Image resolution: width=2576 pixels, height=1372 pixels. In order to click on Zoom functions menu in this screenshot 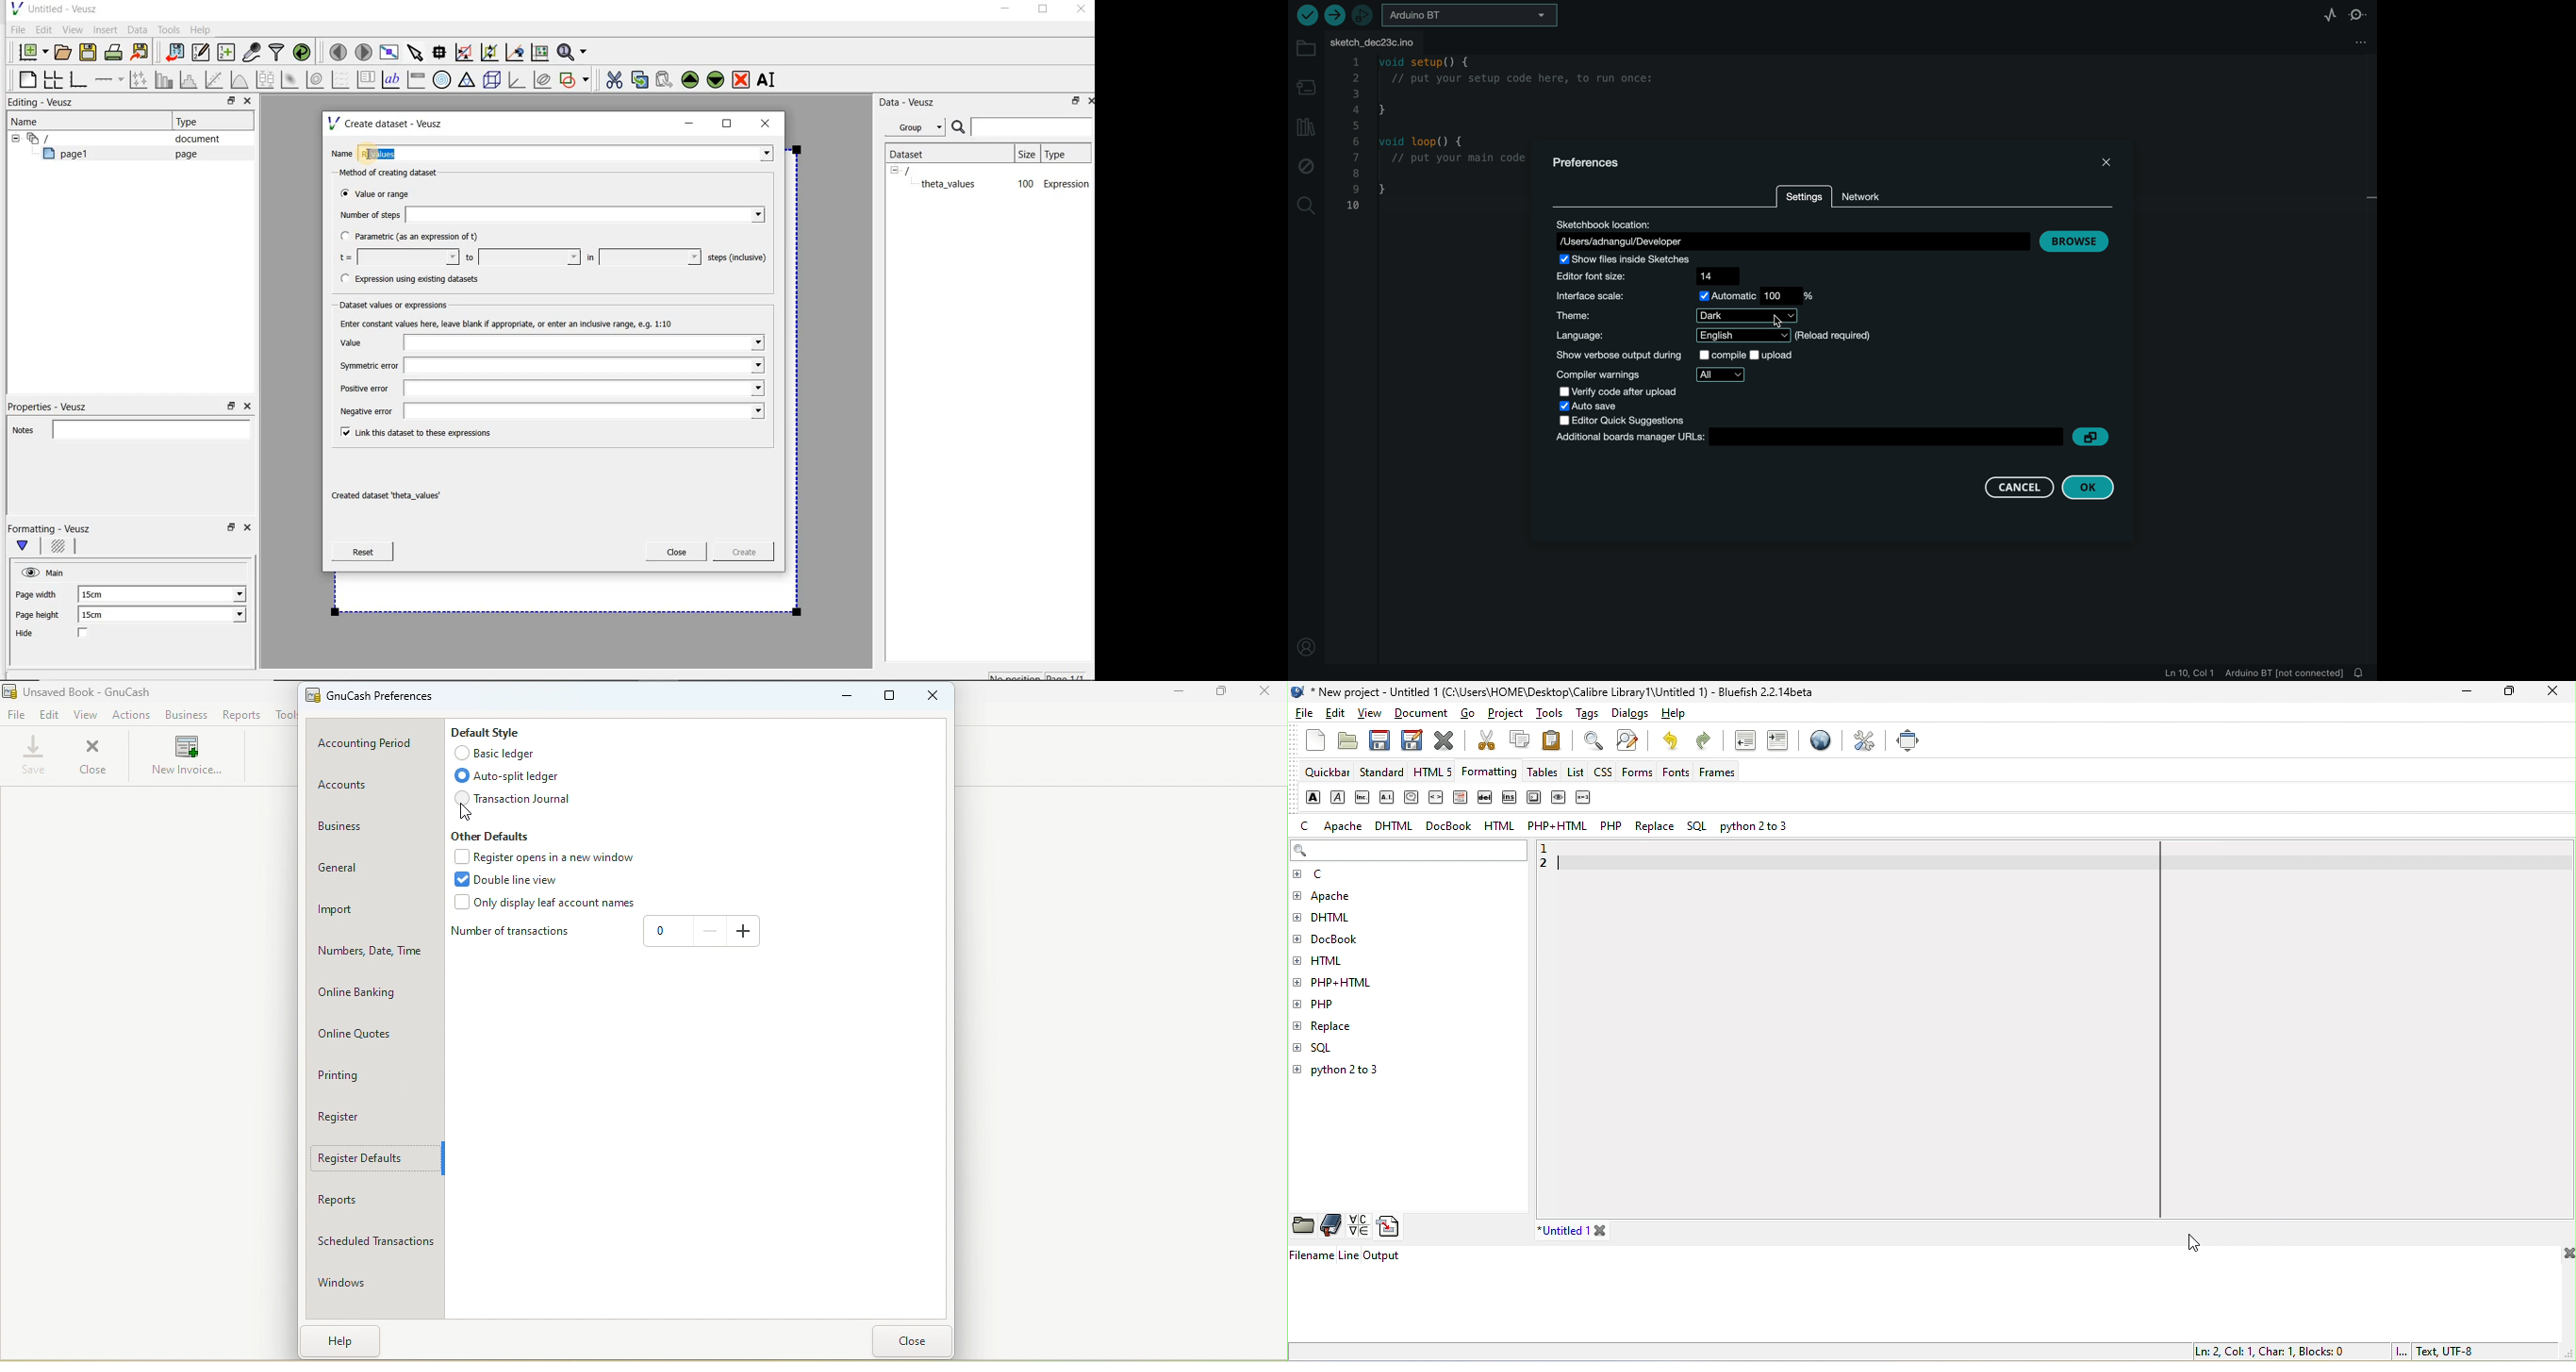, I will do `click(573, 49)`.